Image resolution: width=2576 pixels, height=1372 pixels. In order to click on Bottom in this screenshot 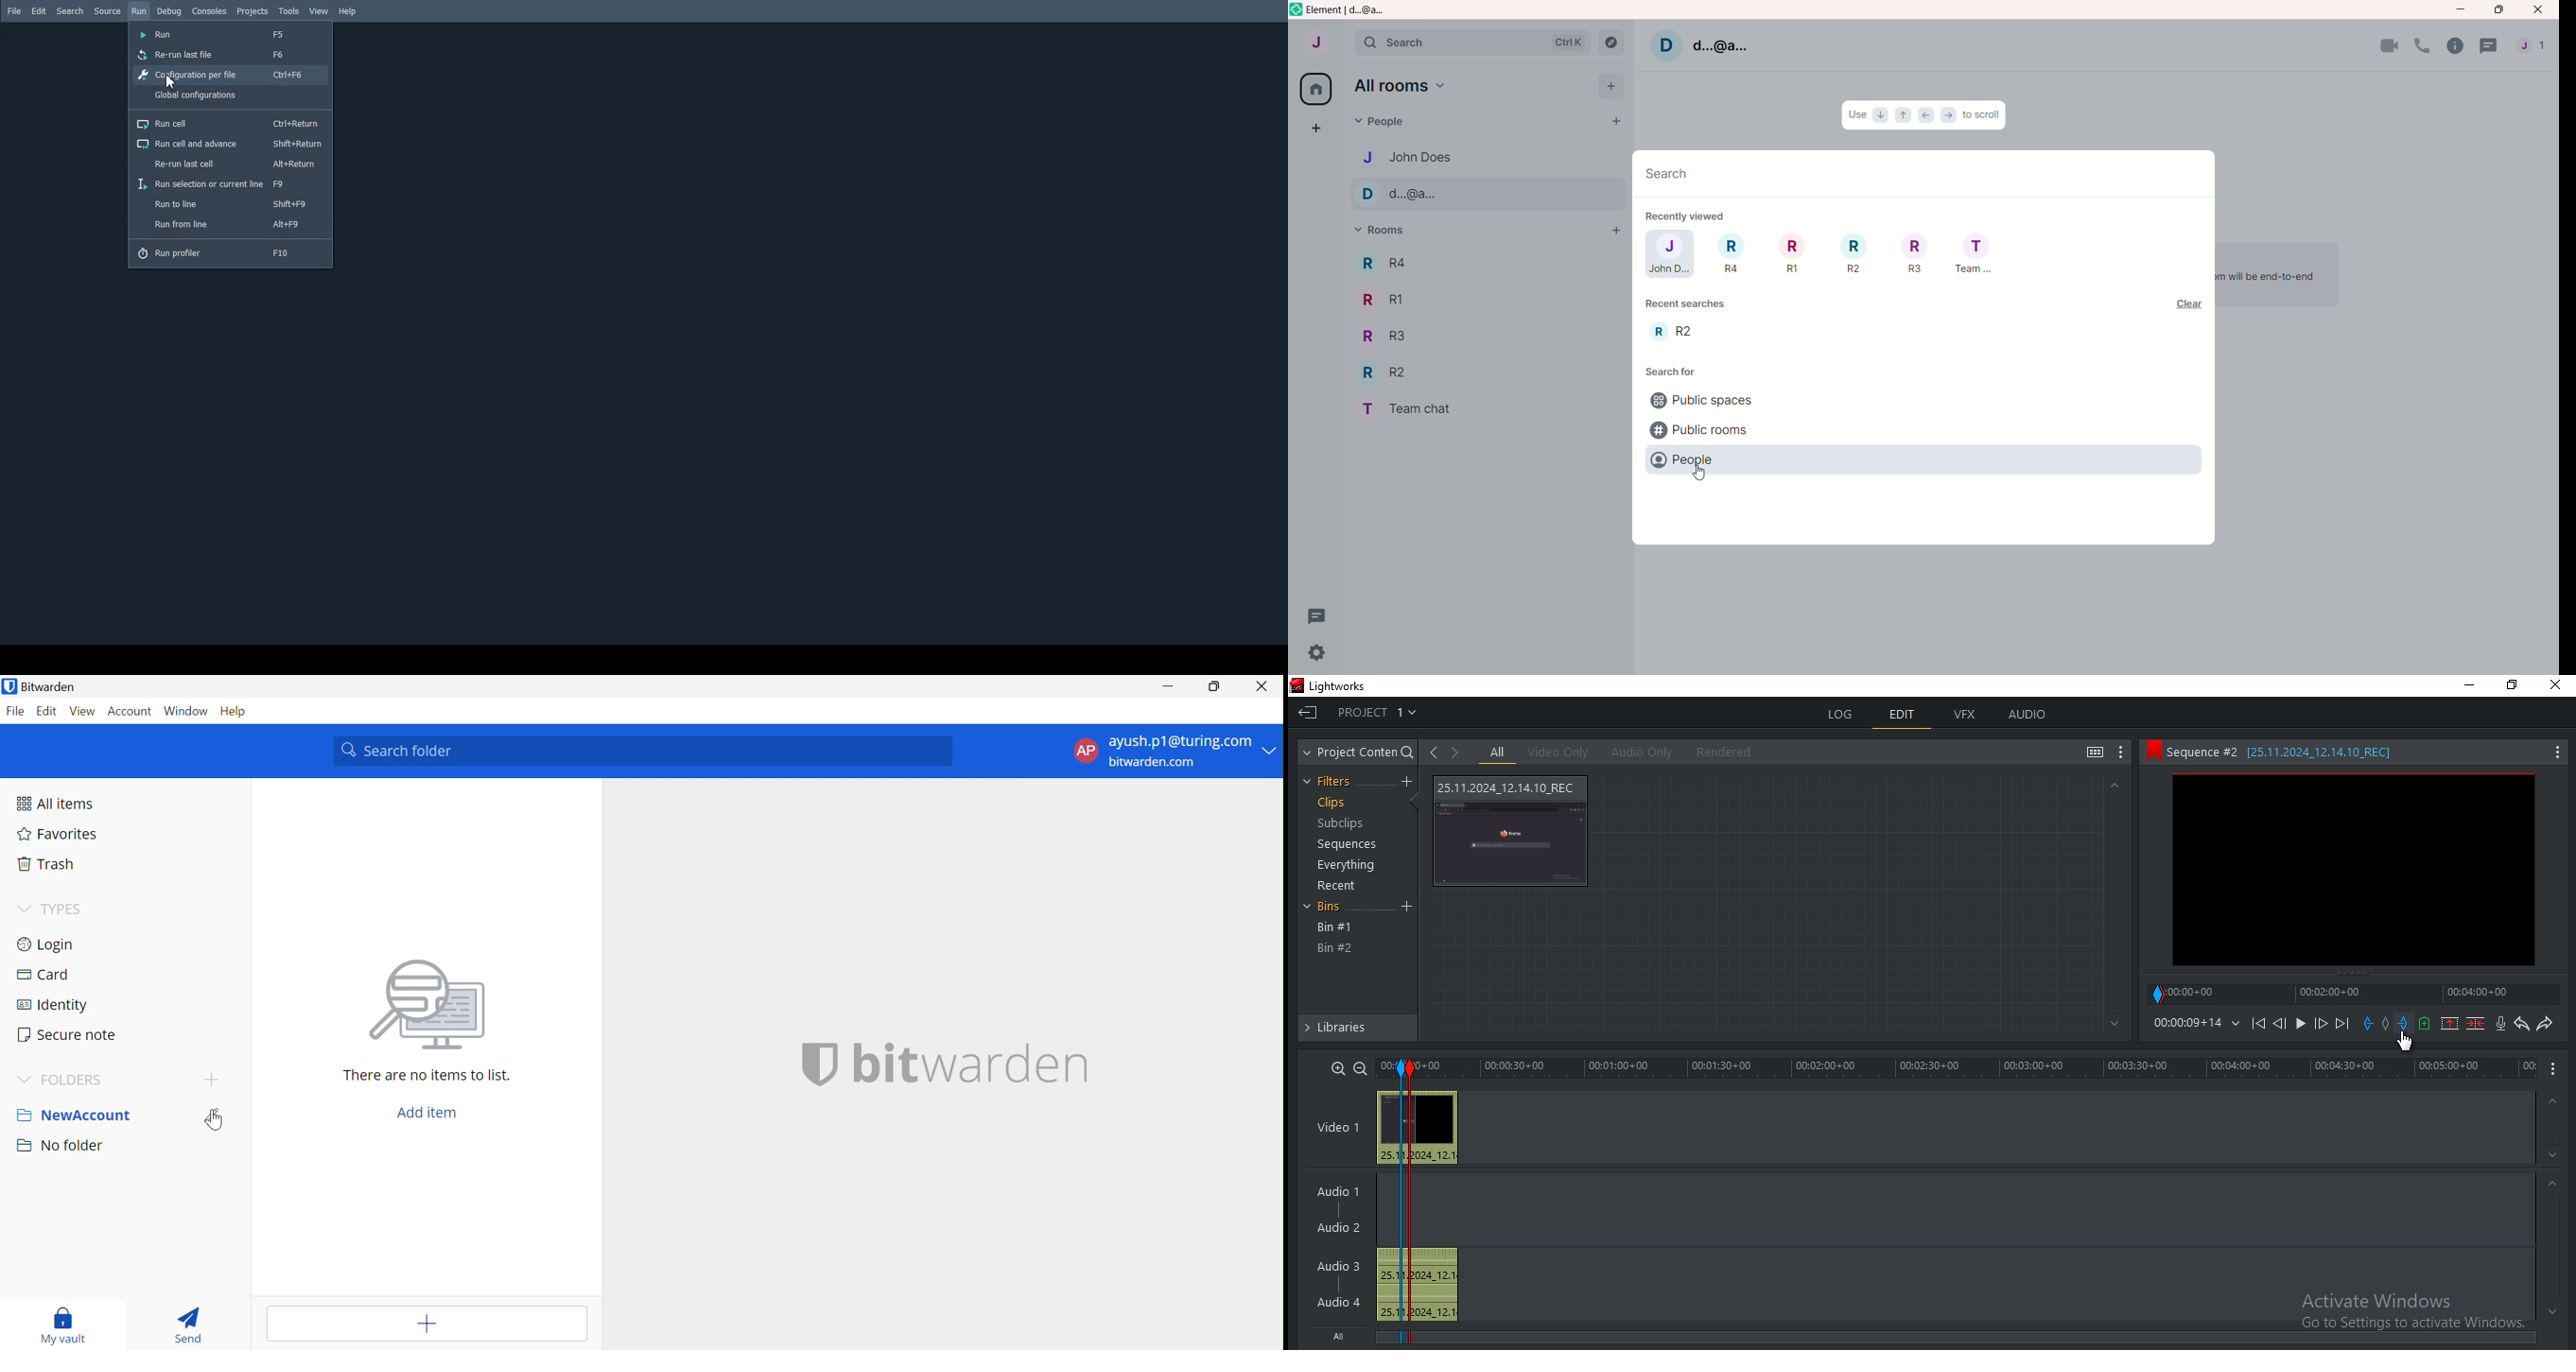, I will do `click(2550, 1312)`.